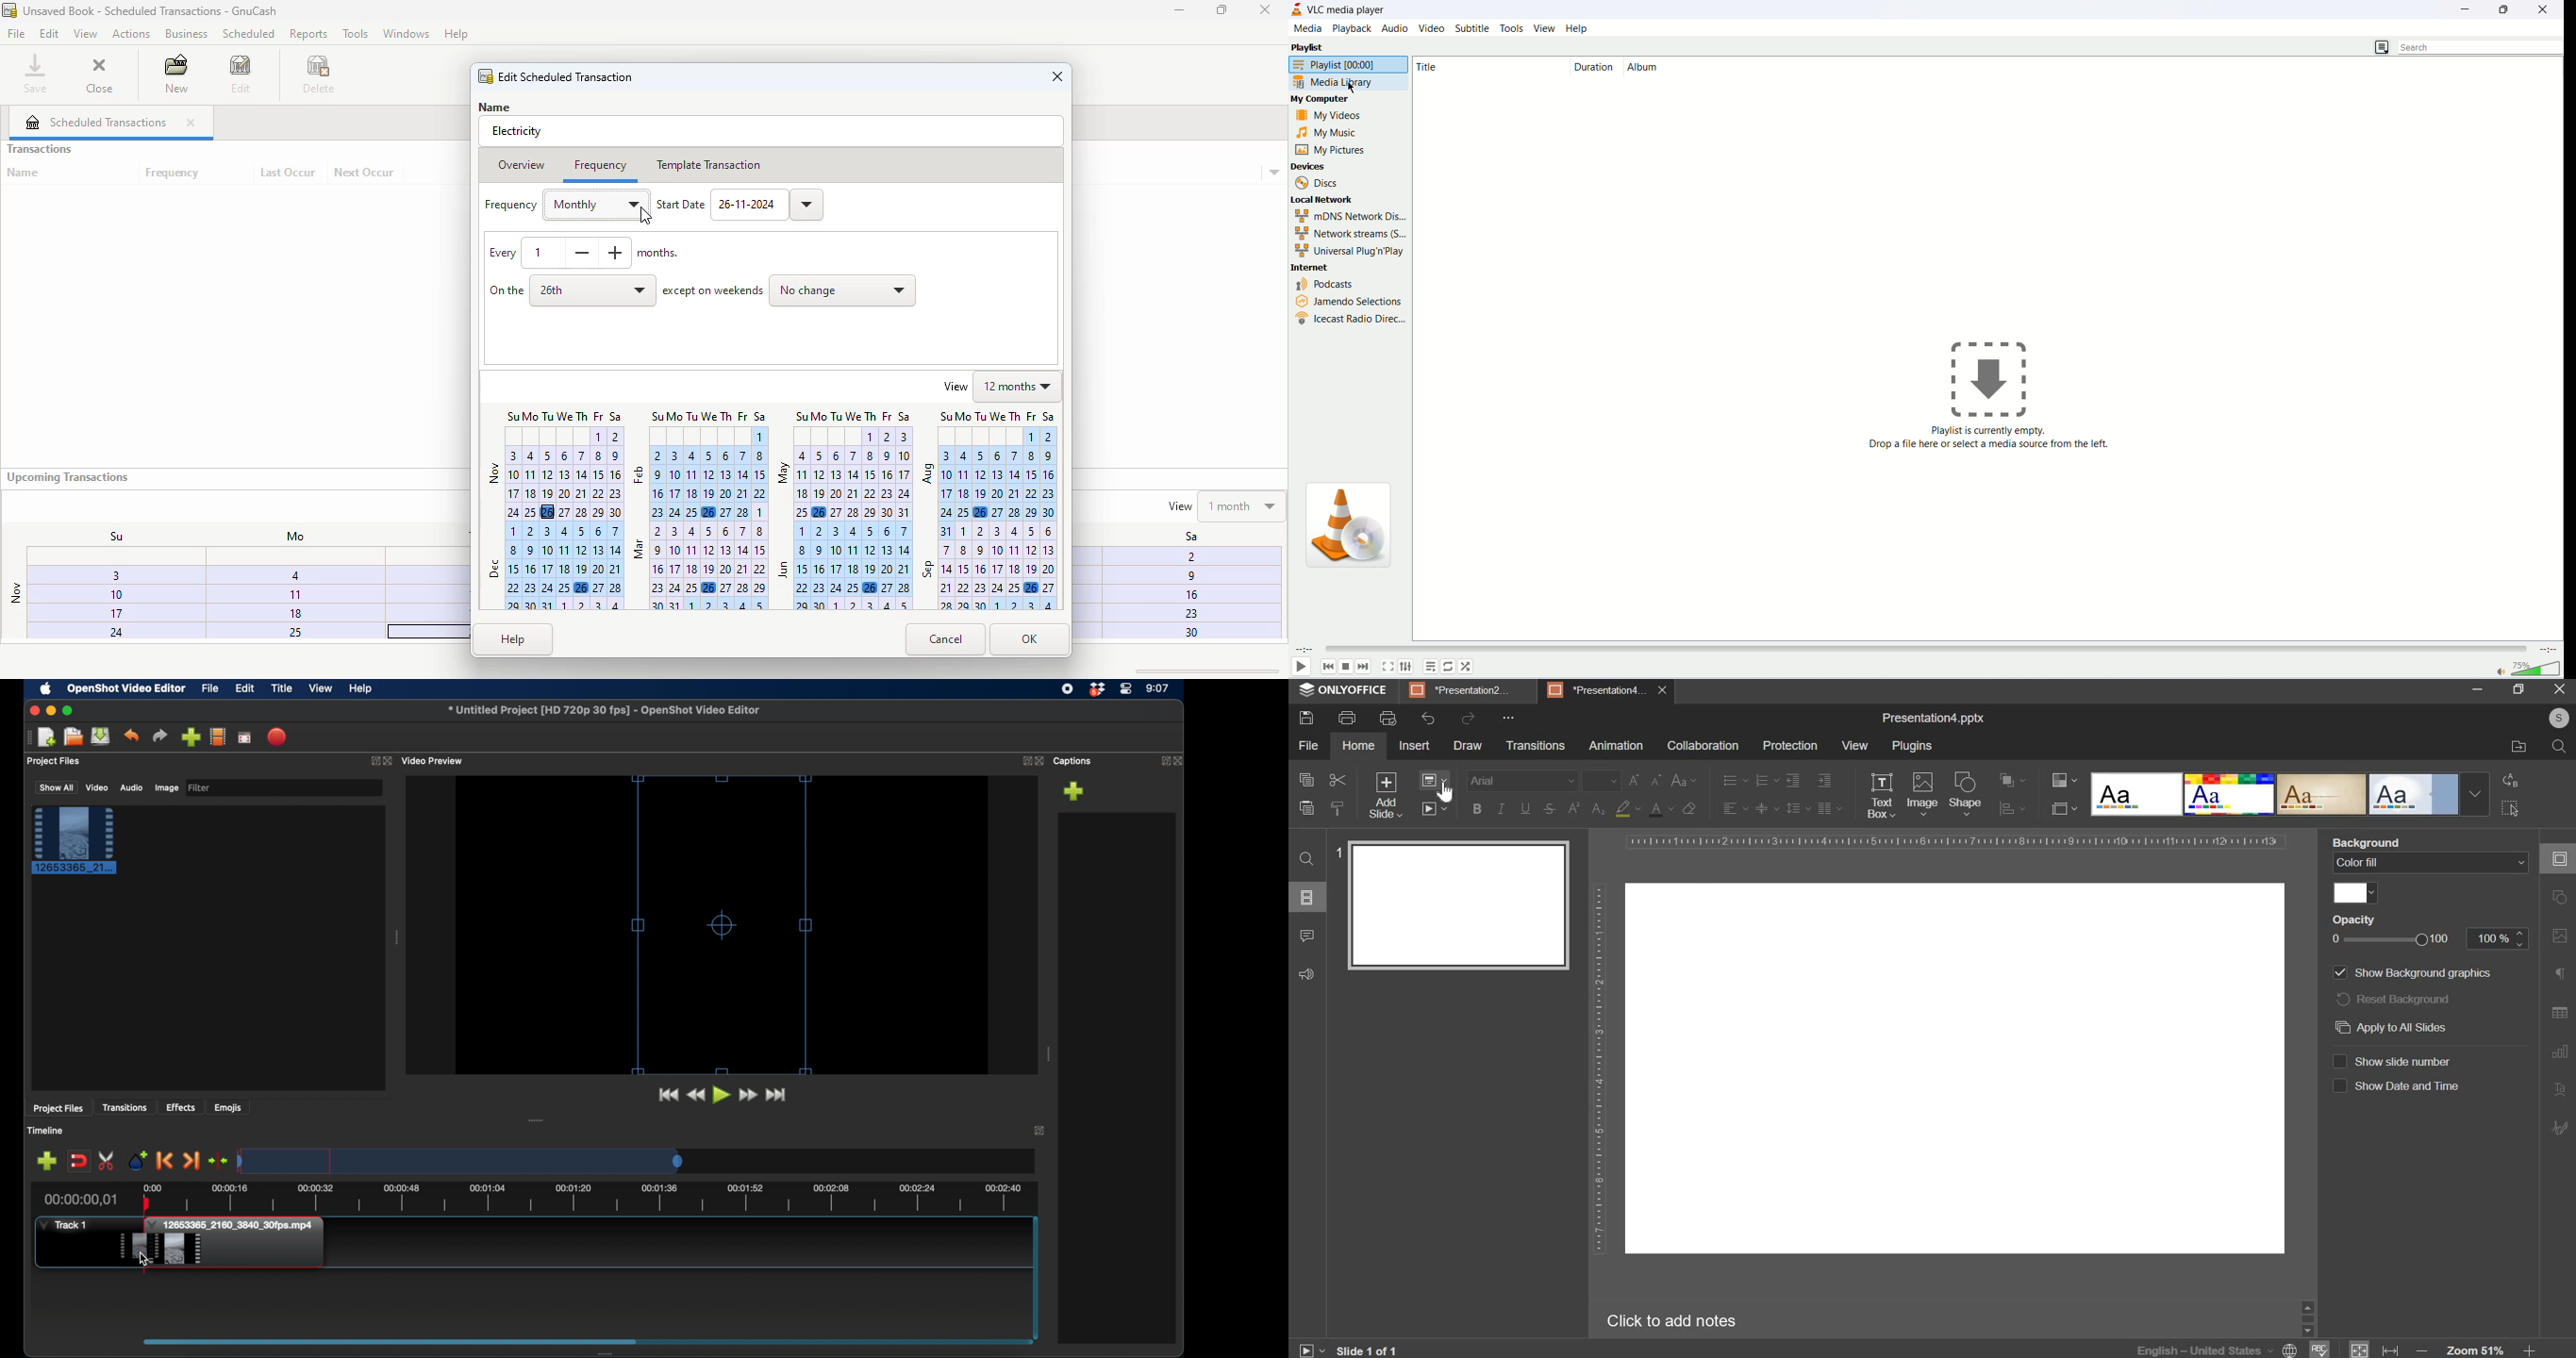  I want to click on underline, so click(1525, 808).